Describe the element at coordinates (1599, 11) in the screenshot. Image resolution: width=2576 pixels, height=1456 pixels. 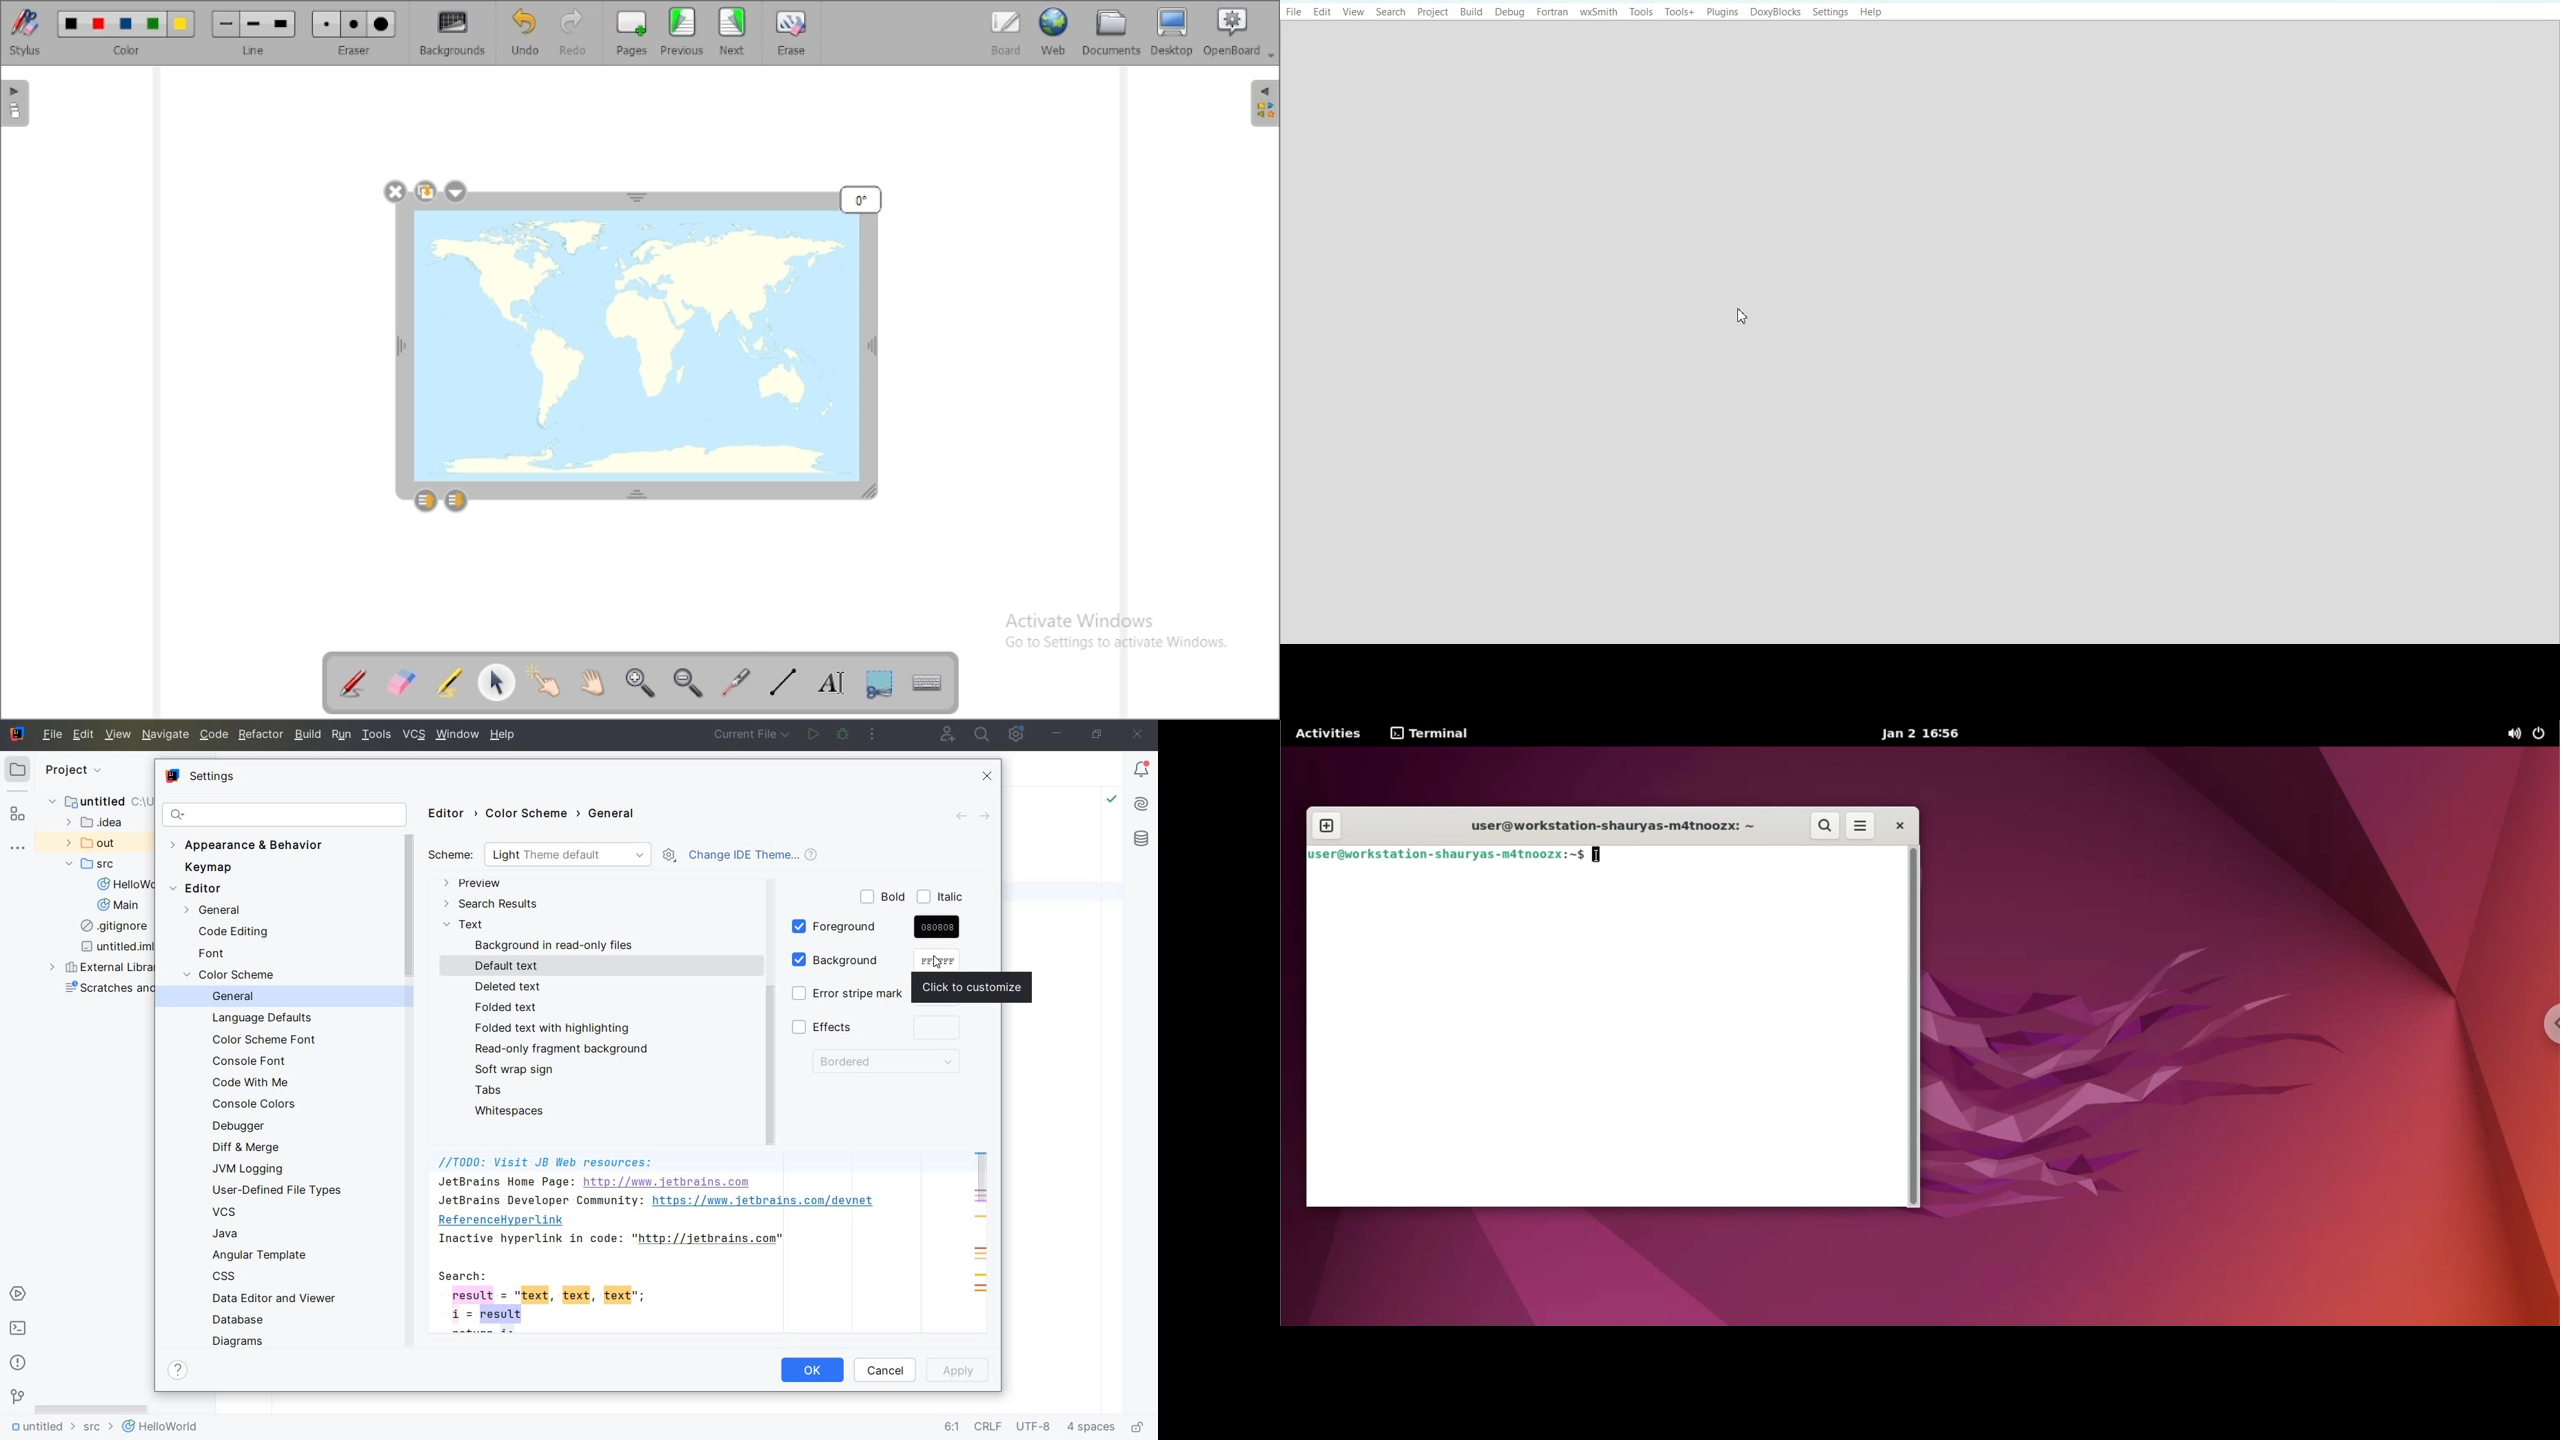
I see `wxSmith` at that location.